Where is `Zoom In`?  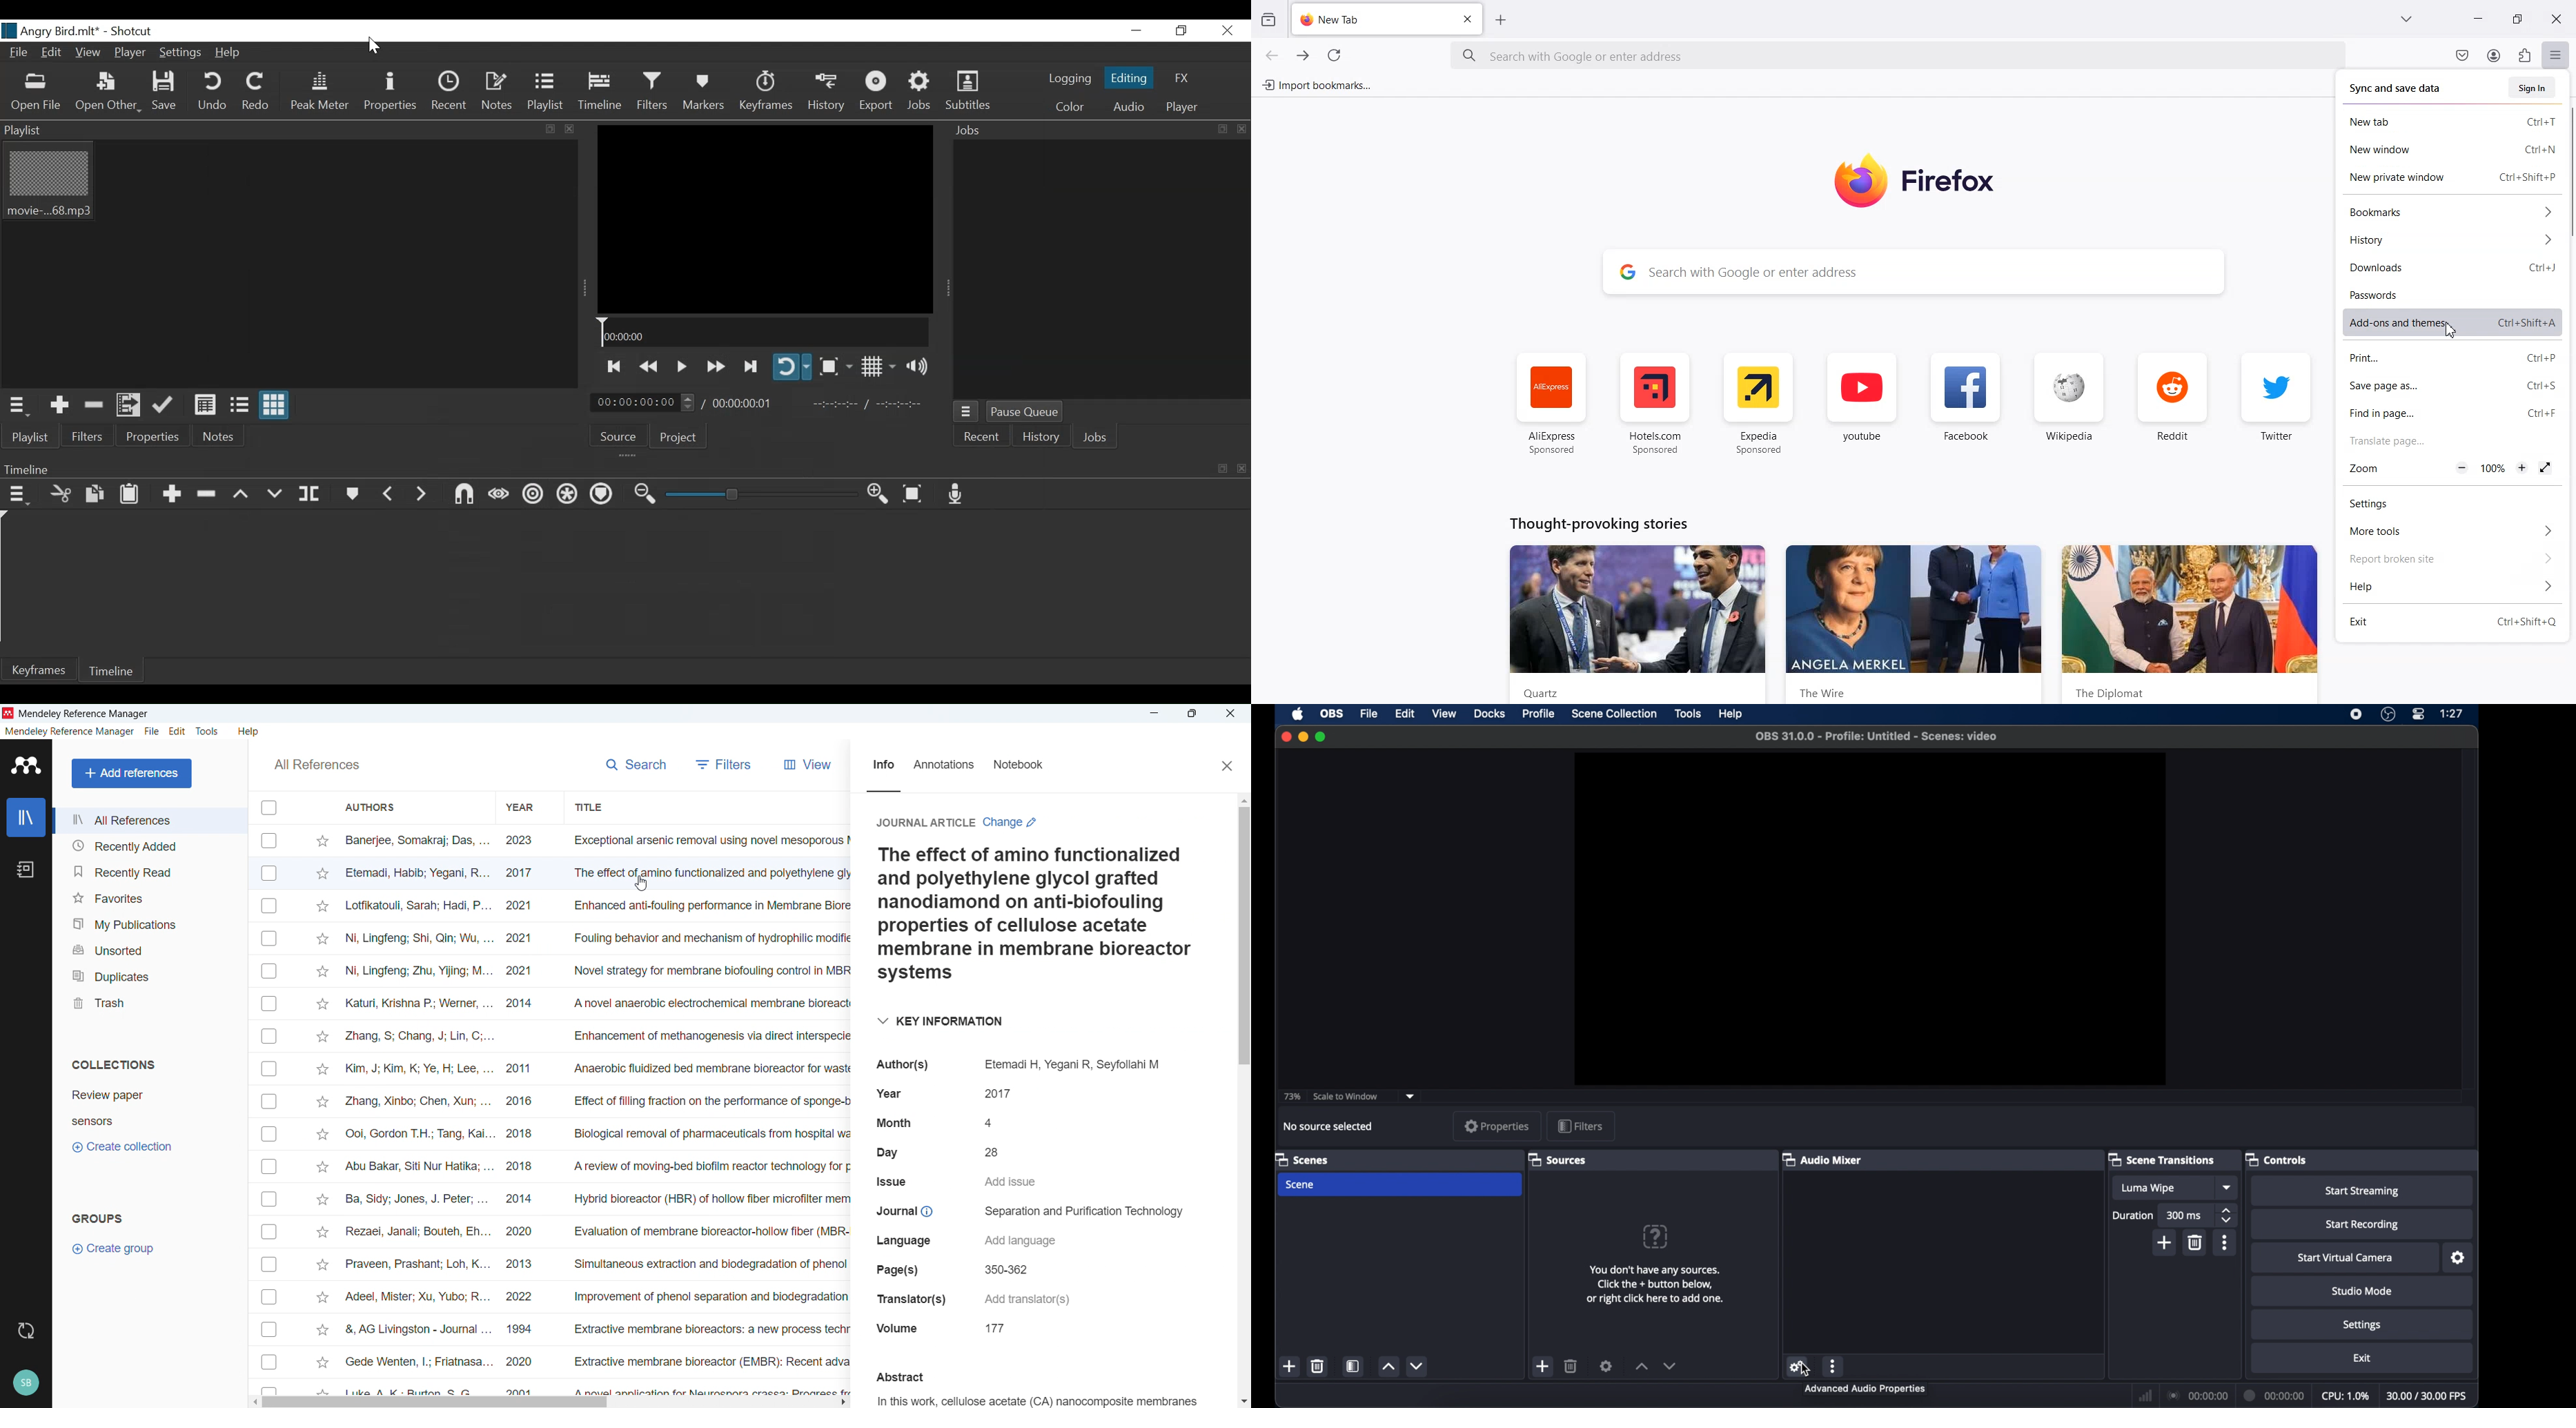 Zoom In is located at coordinates (2521, 467).